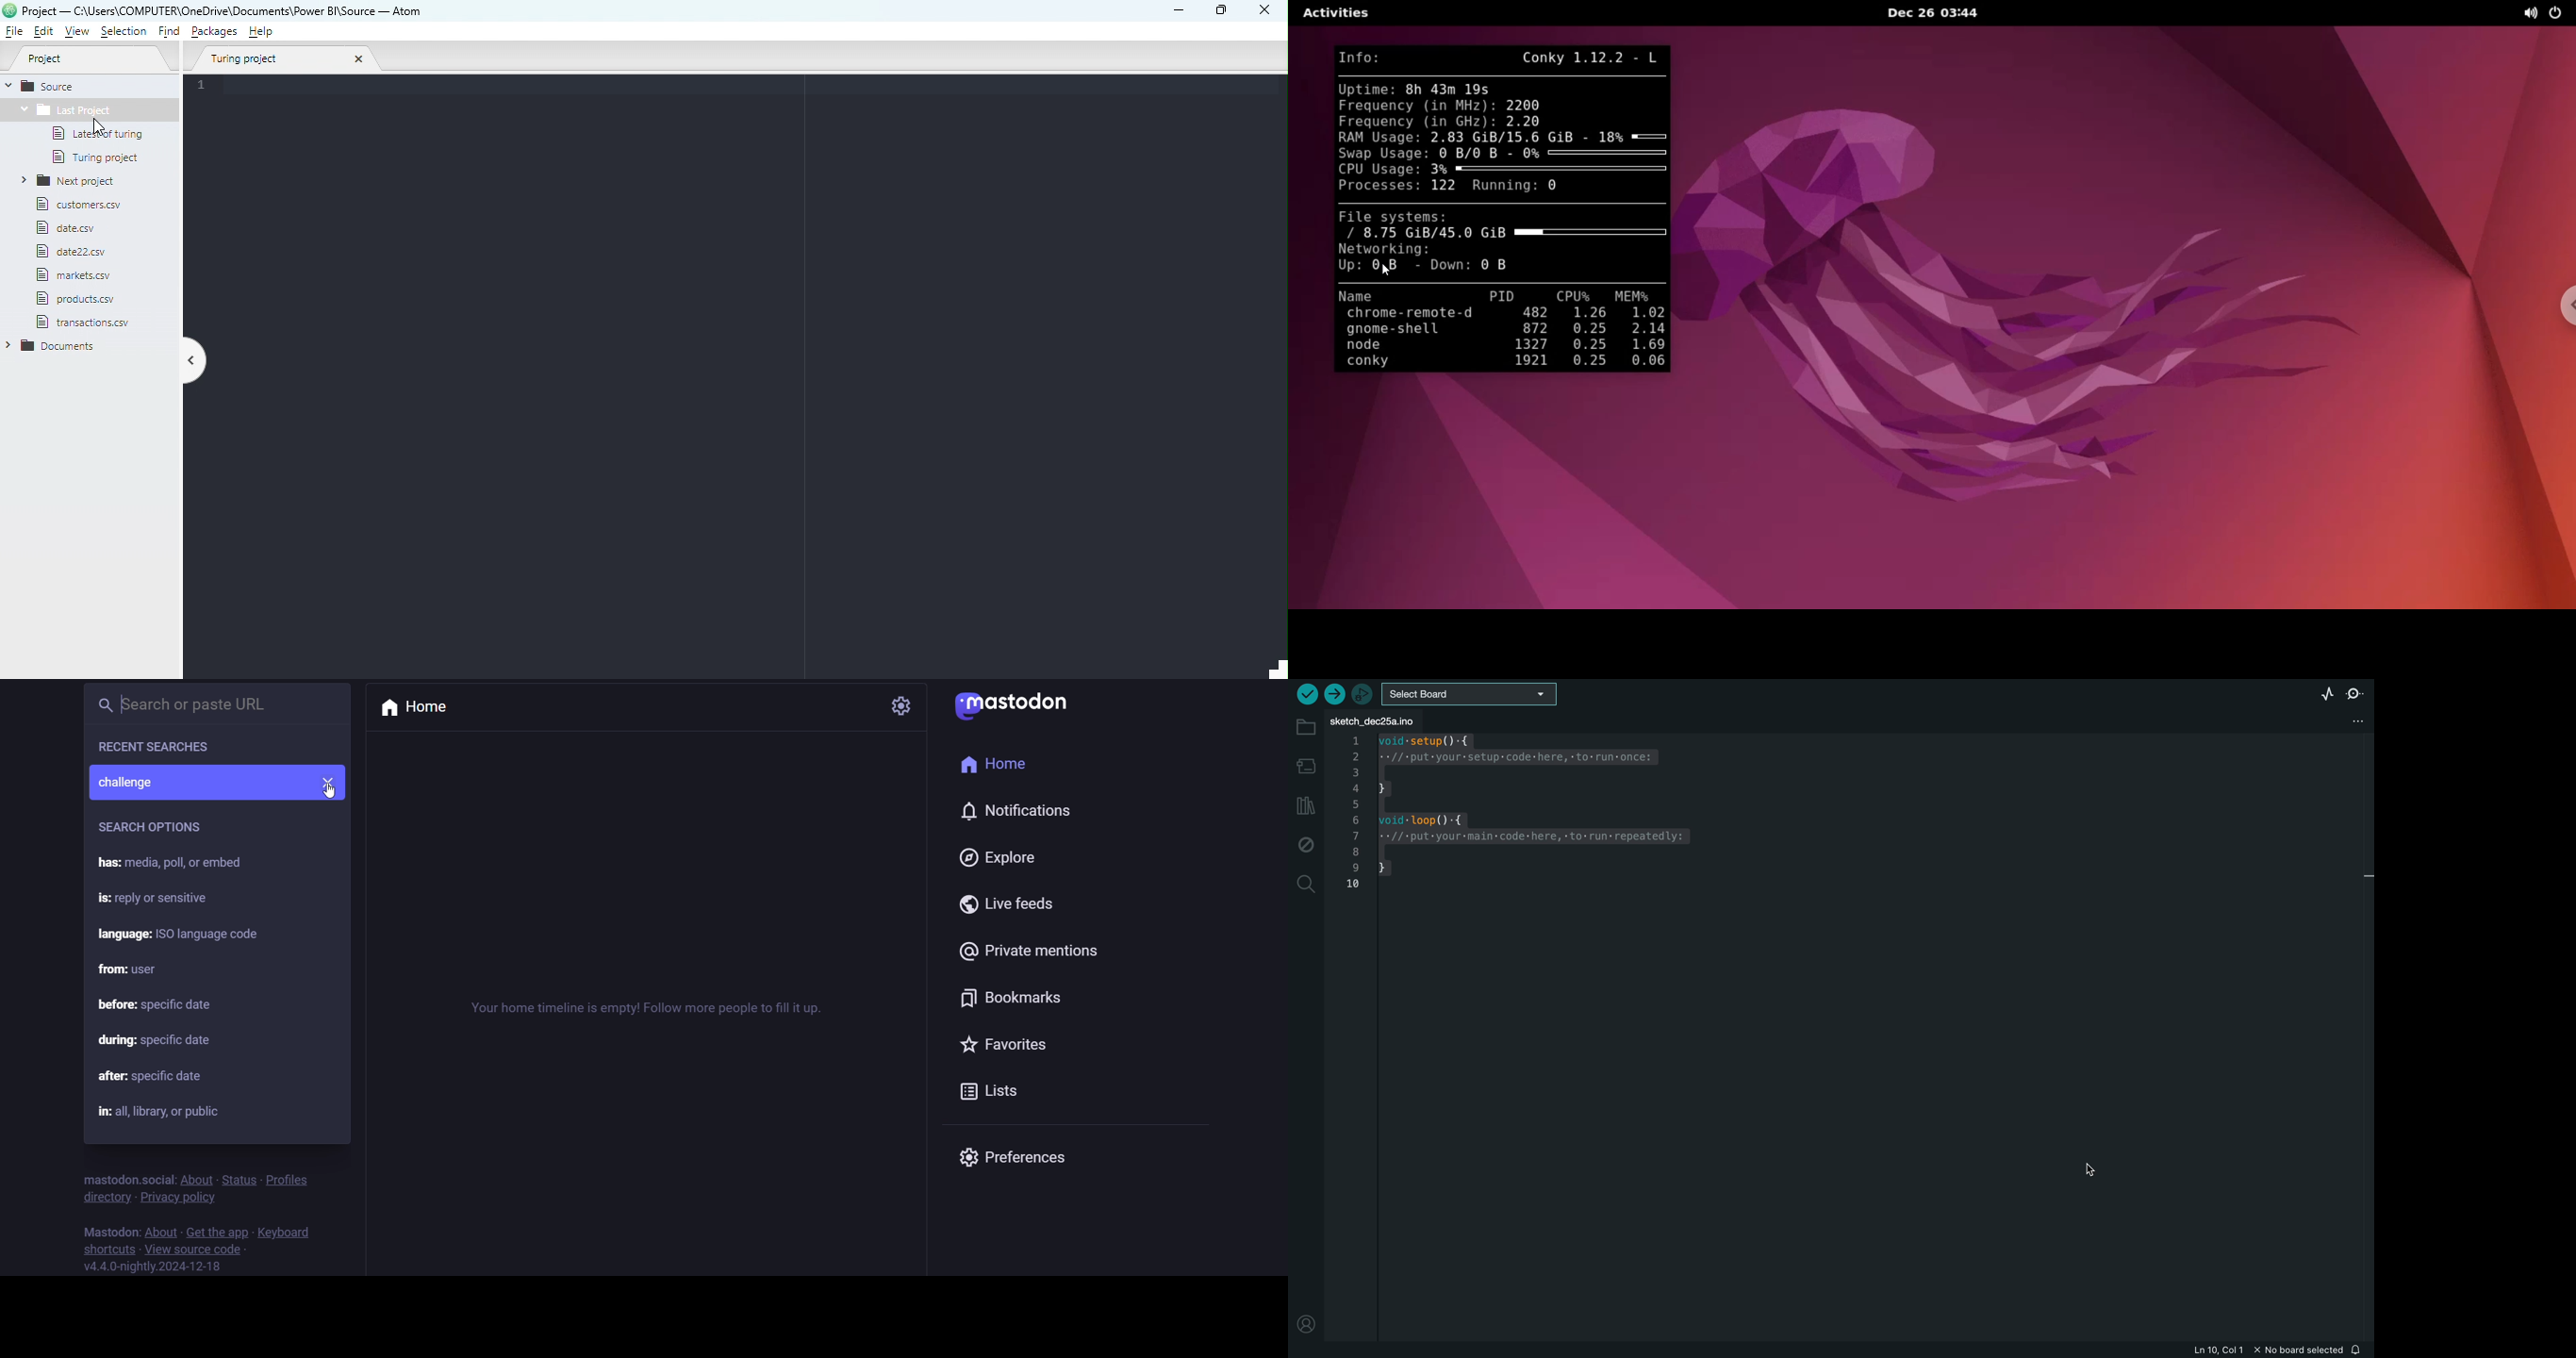 This screenshot has width=2576, height=1372. What do you see at coordinates (1018, 997) in the screenshot?
I see `bookmark` at bounding box center [1018, 997].